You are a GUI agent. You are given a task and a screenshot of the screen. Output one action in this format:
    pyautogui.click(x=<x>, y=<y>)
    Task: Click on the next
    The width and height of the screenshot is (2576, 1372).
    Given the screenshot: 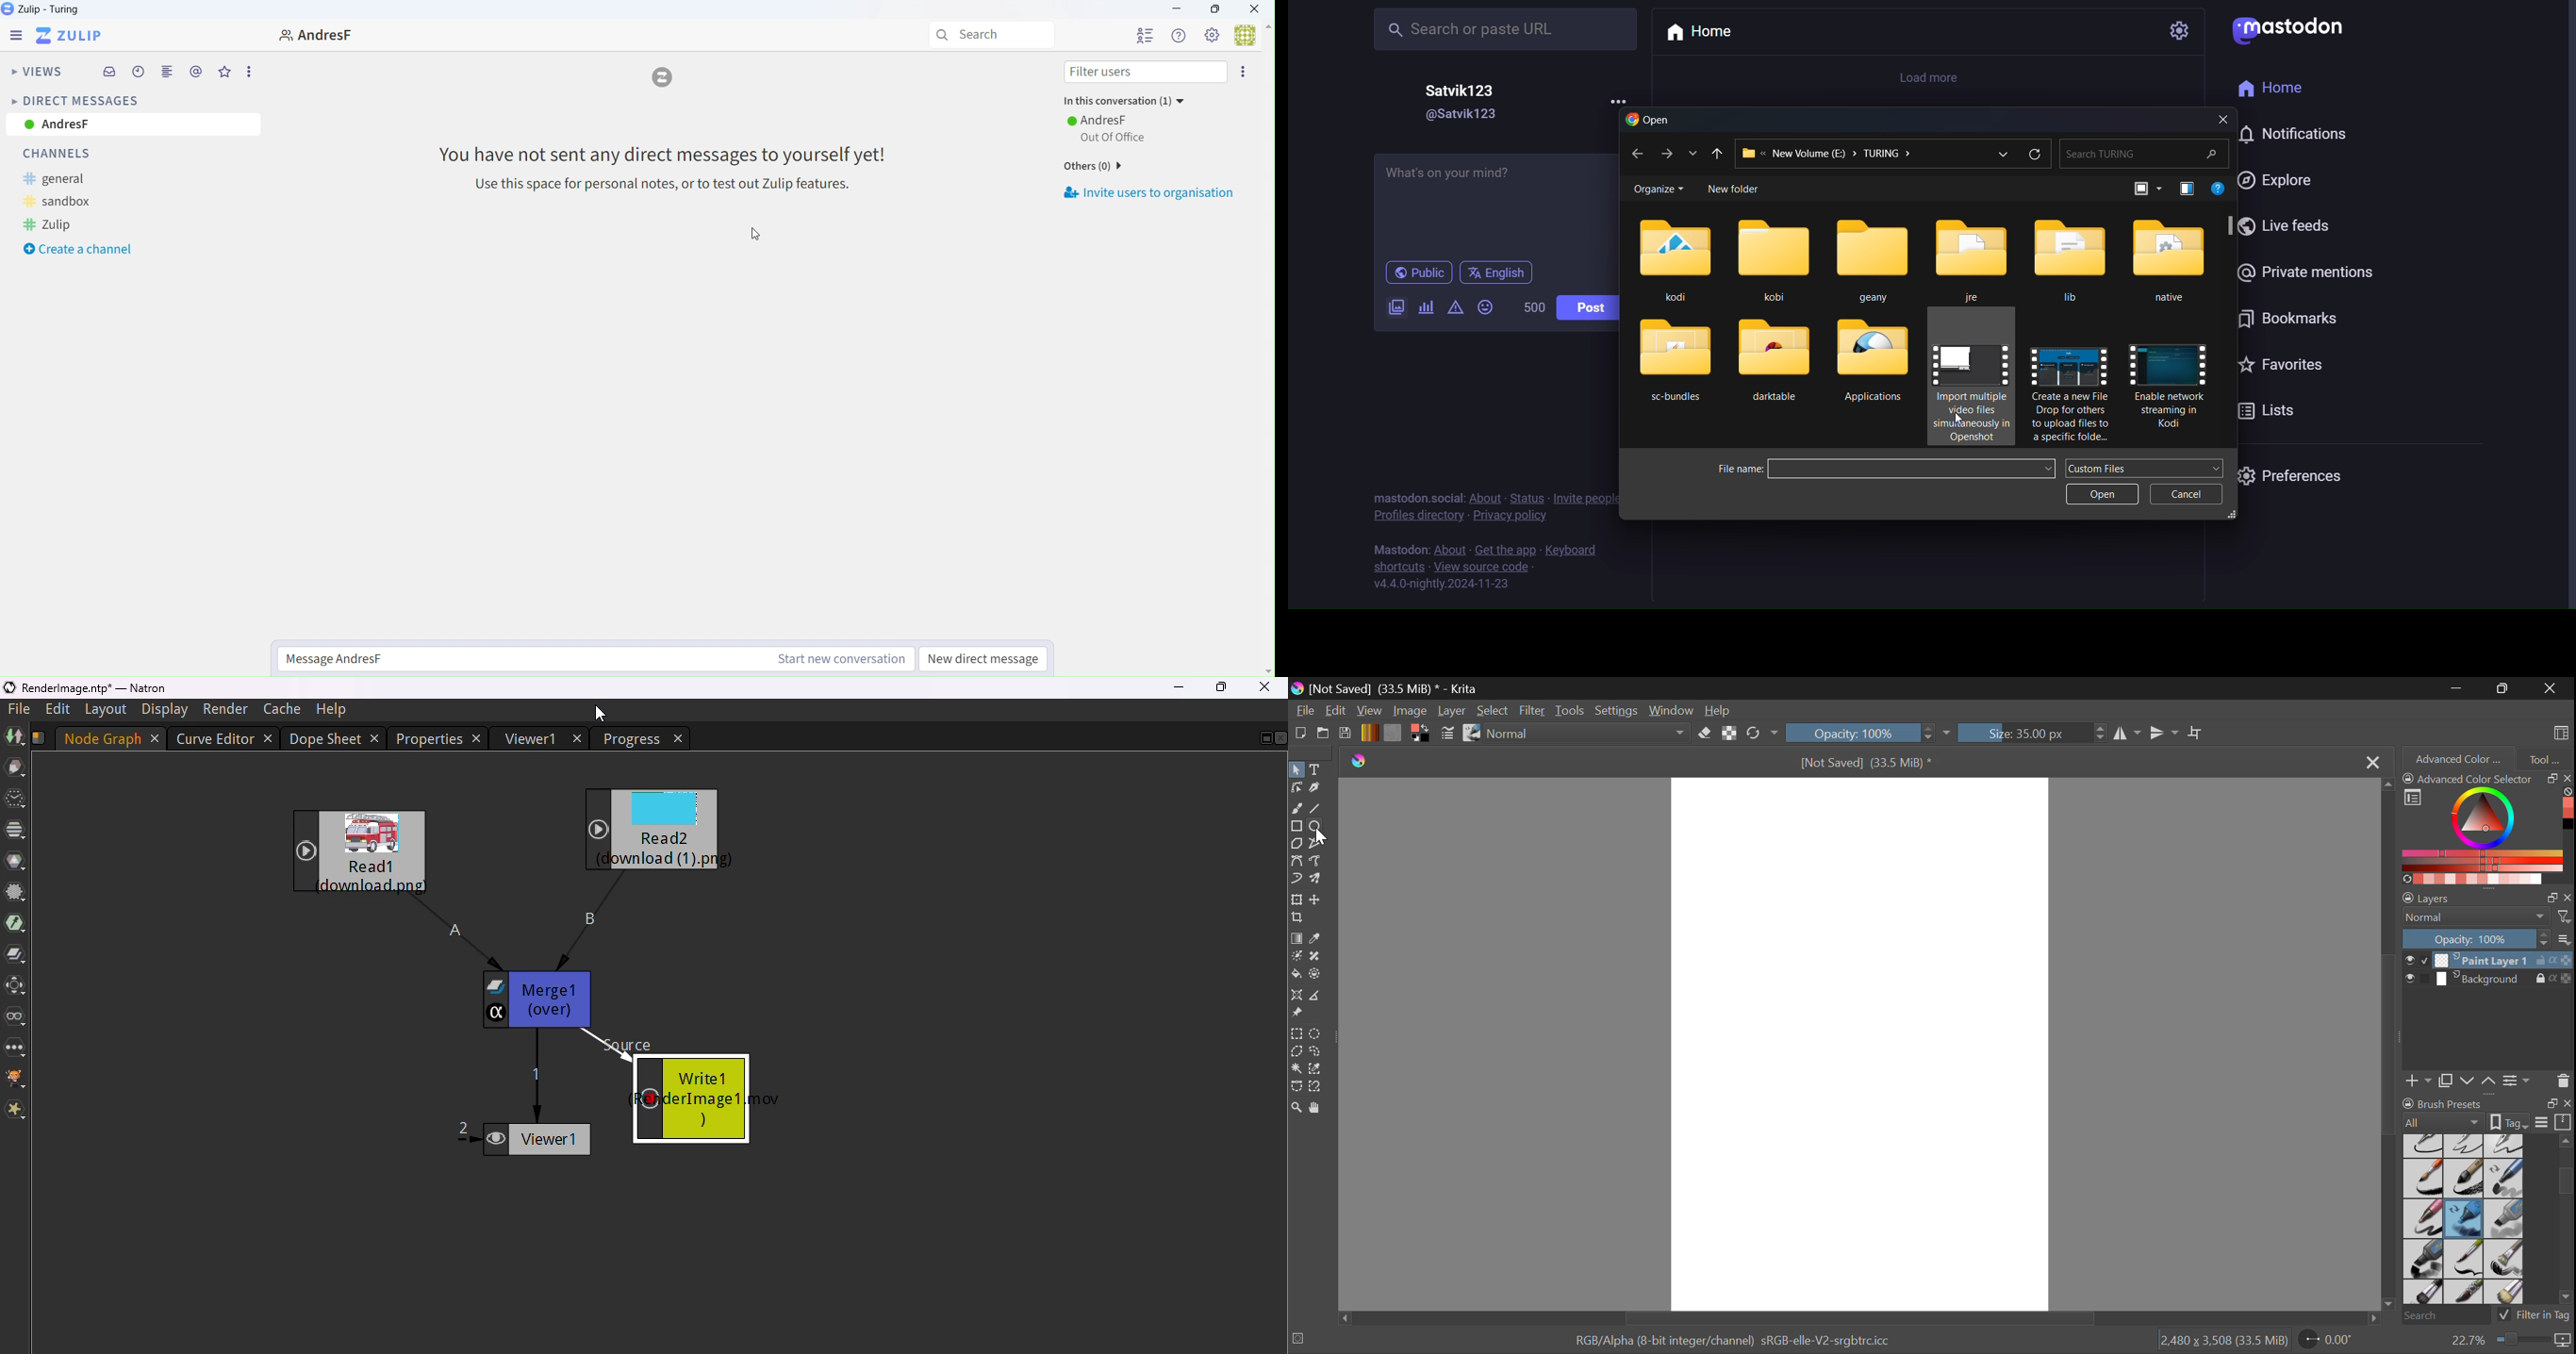 What is the action you would take?
    pyautogui.click(x=1664, y=153)
    